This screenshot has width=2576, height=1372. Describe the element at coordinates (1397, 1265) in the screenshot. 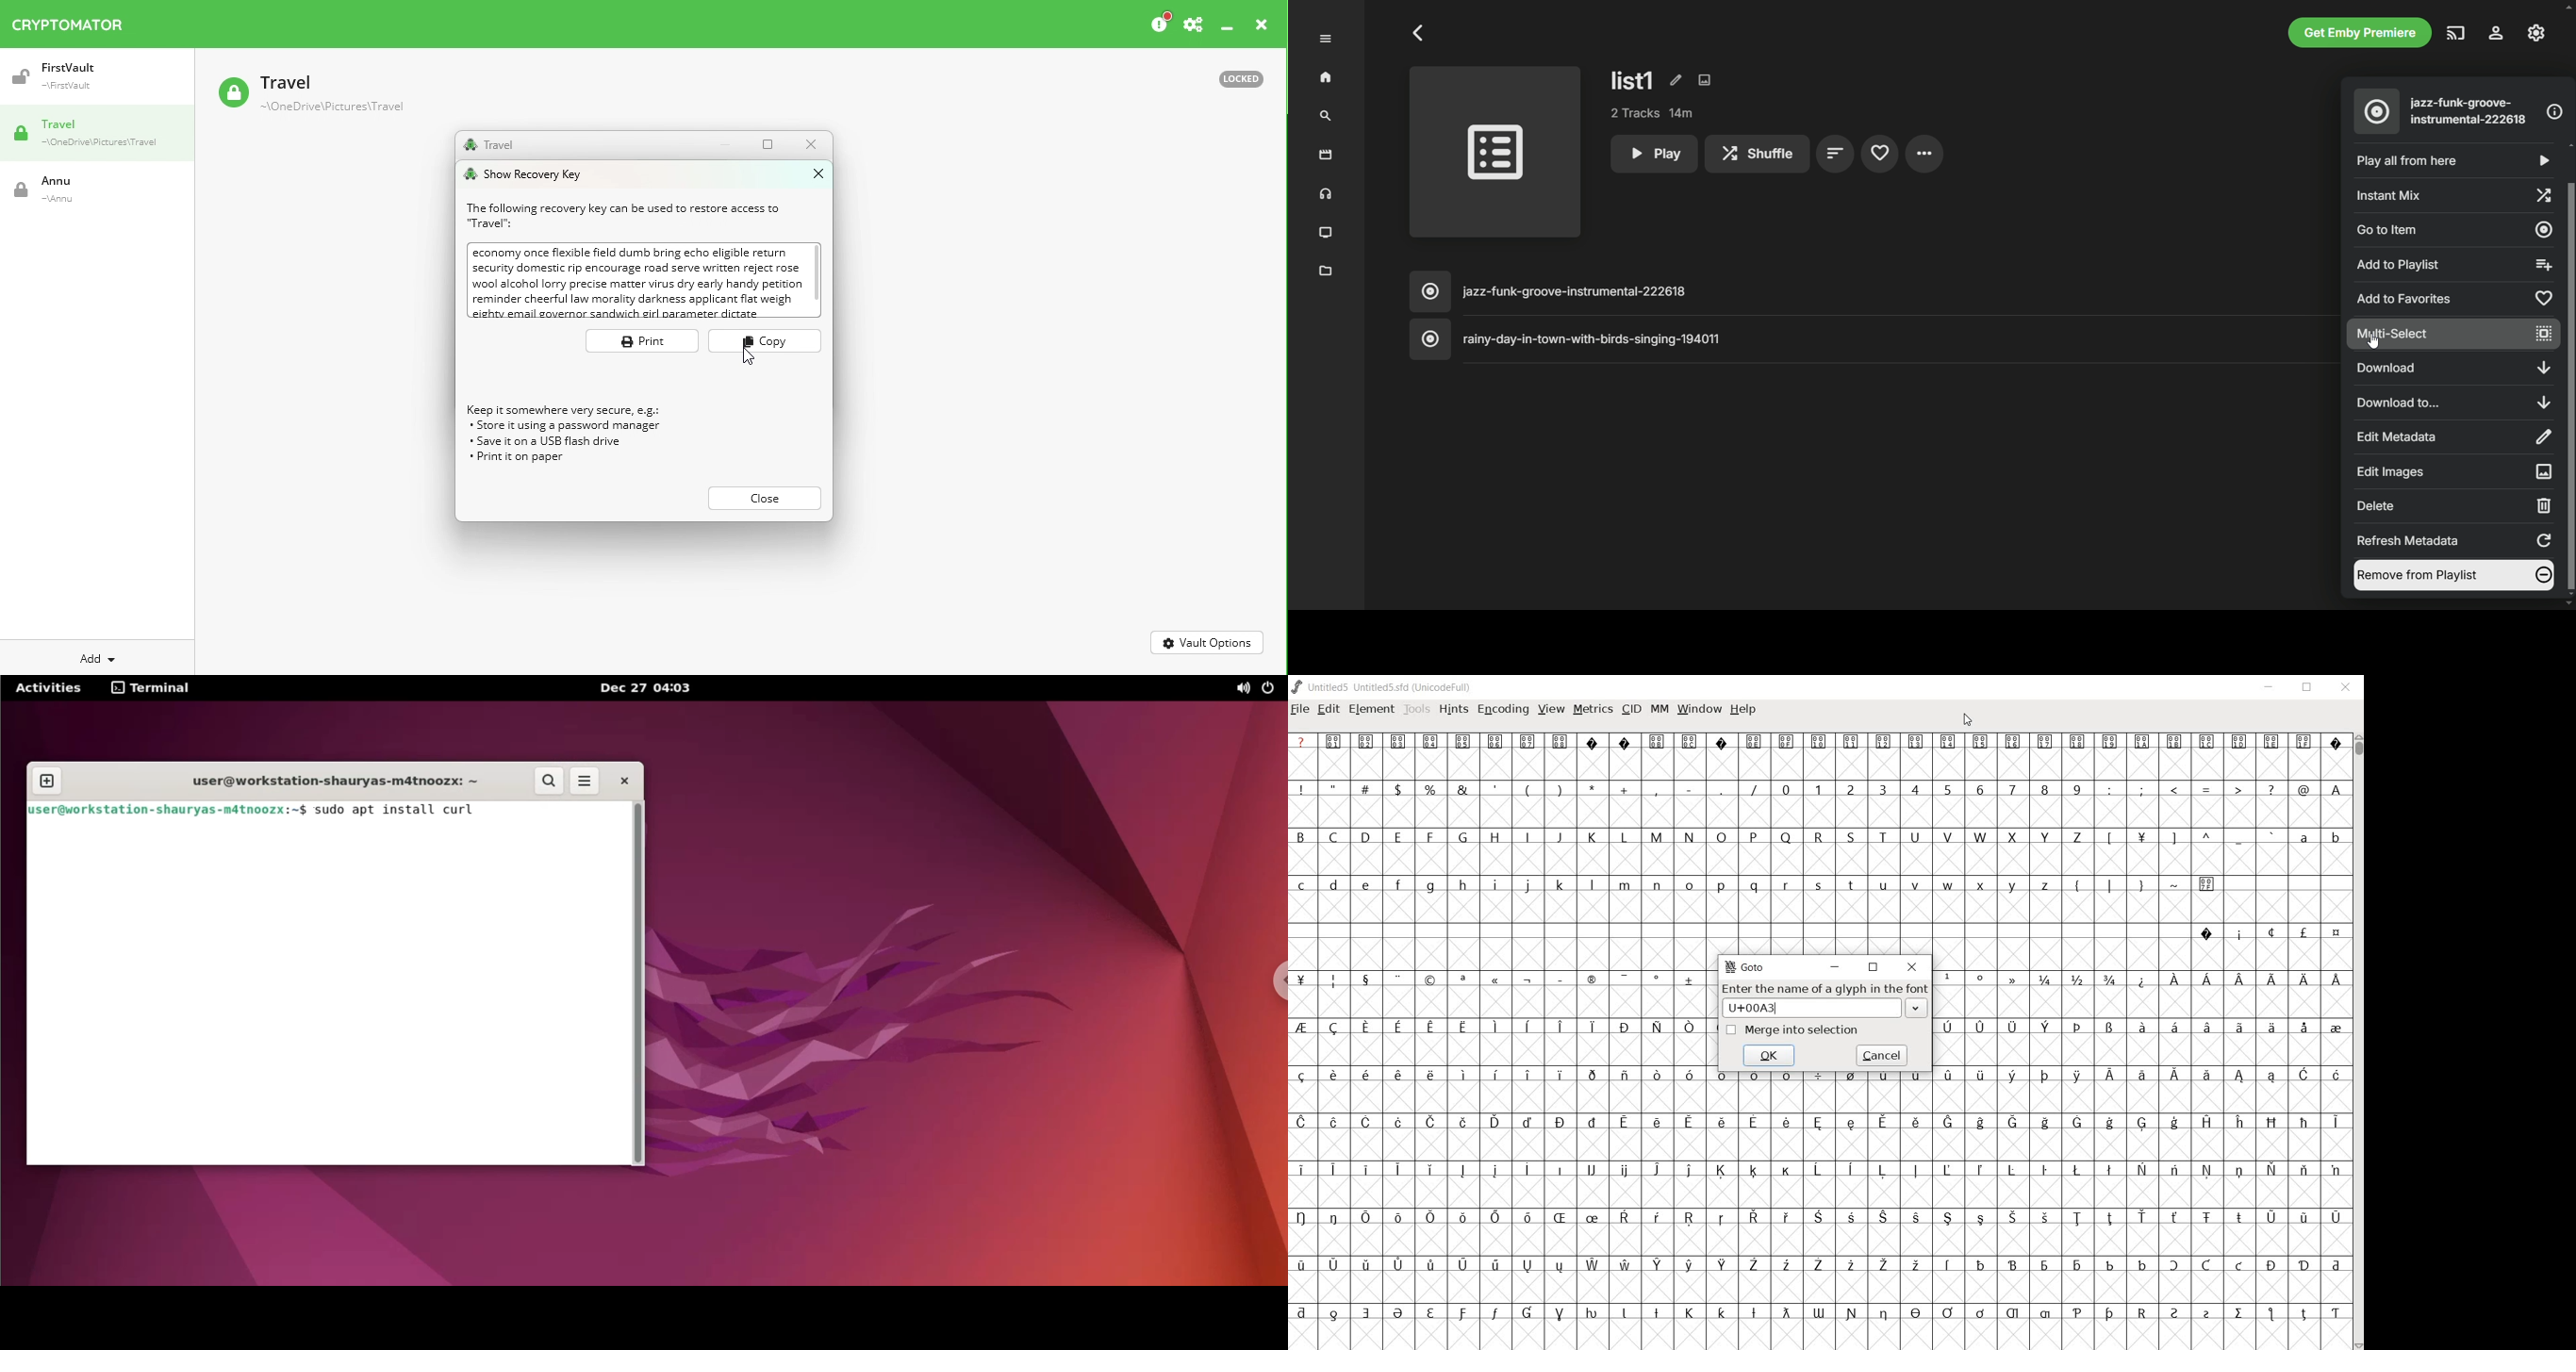

I see `Symbol` at that location.